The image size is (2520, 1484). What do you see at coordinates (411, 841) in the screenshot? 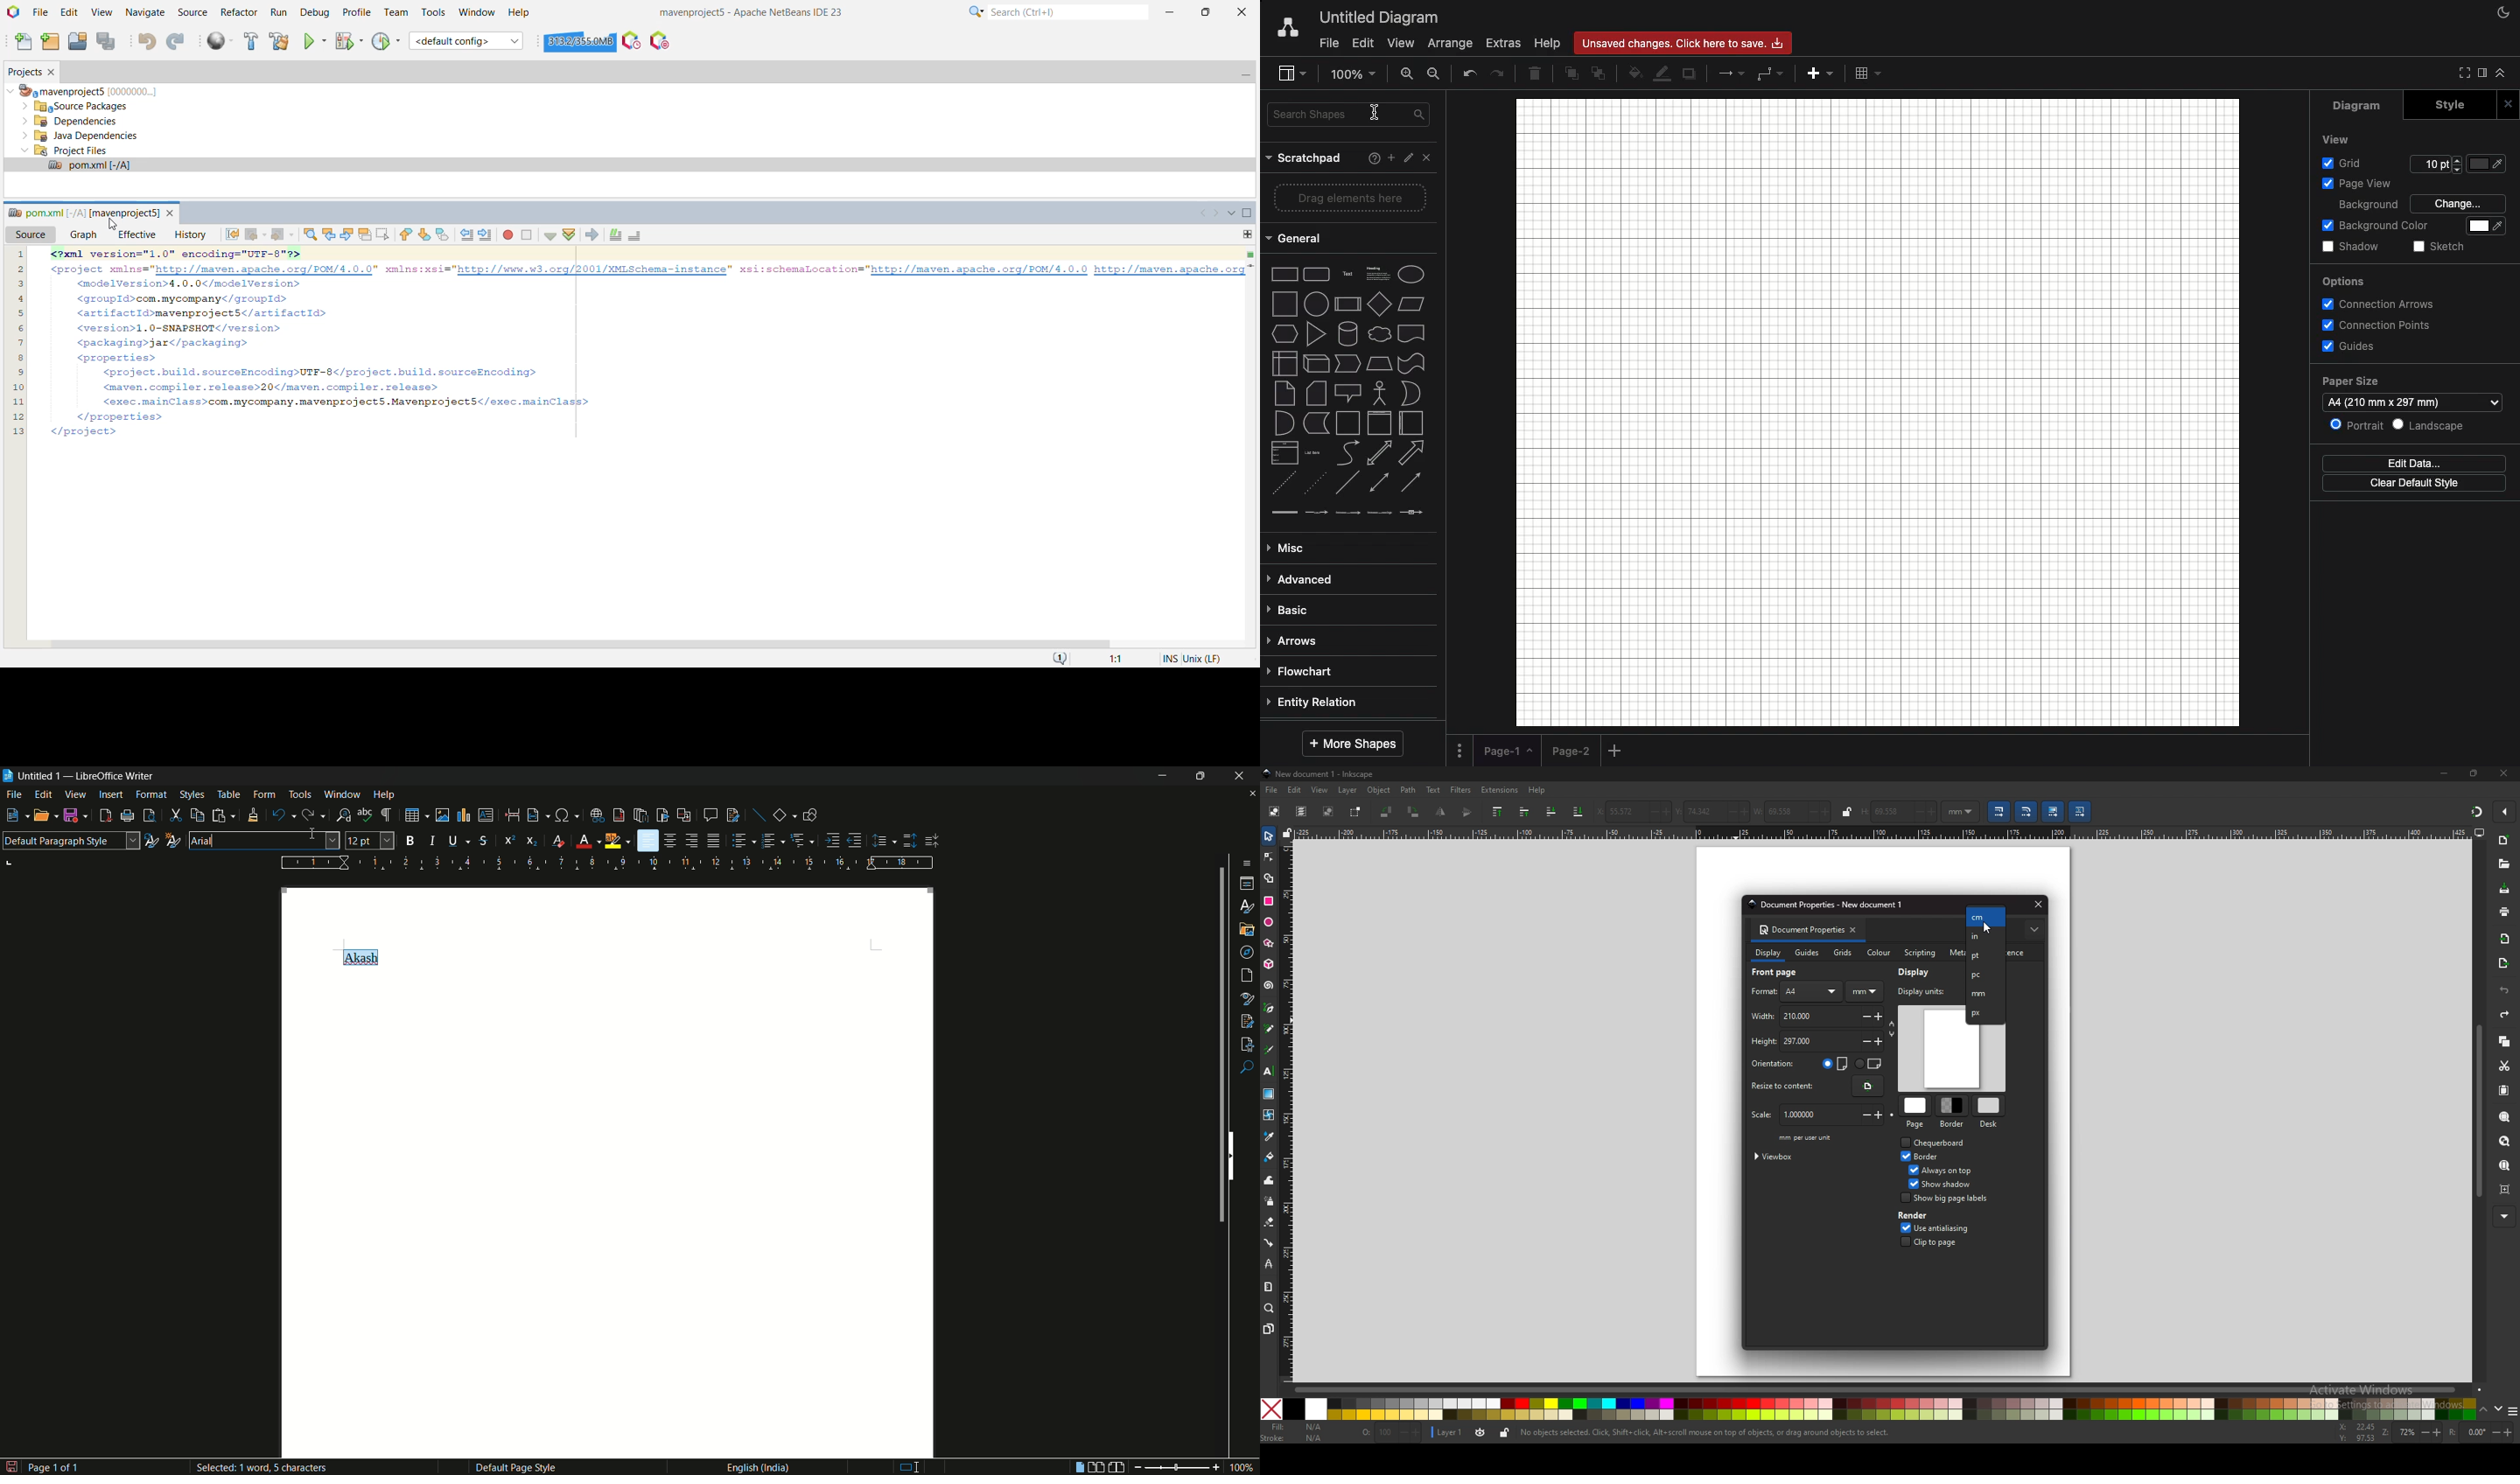
I see `bold` at bounding box center [411, 841].